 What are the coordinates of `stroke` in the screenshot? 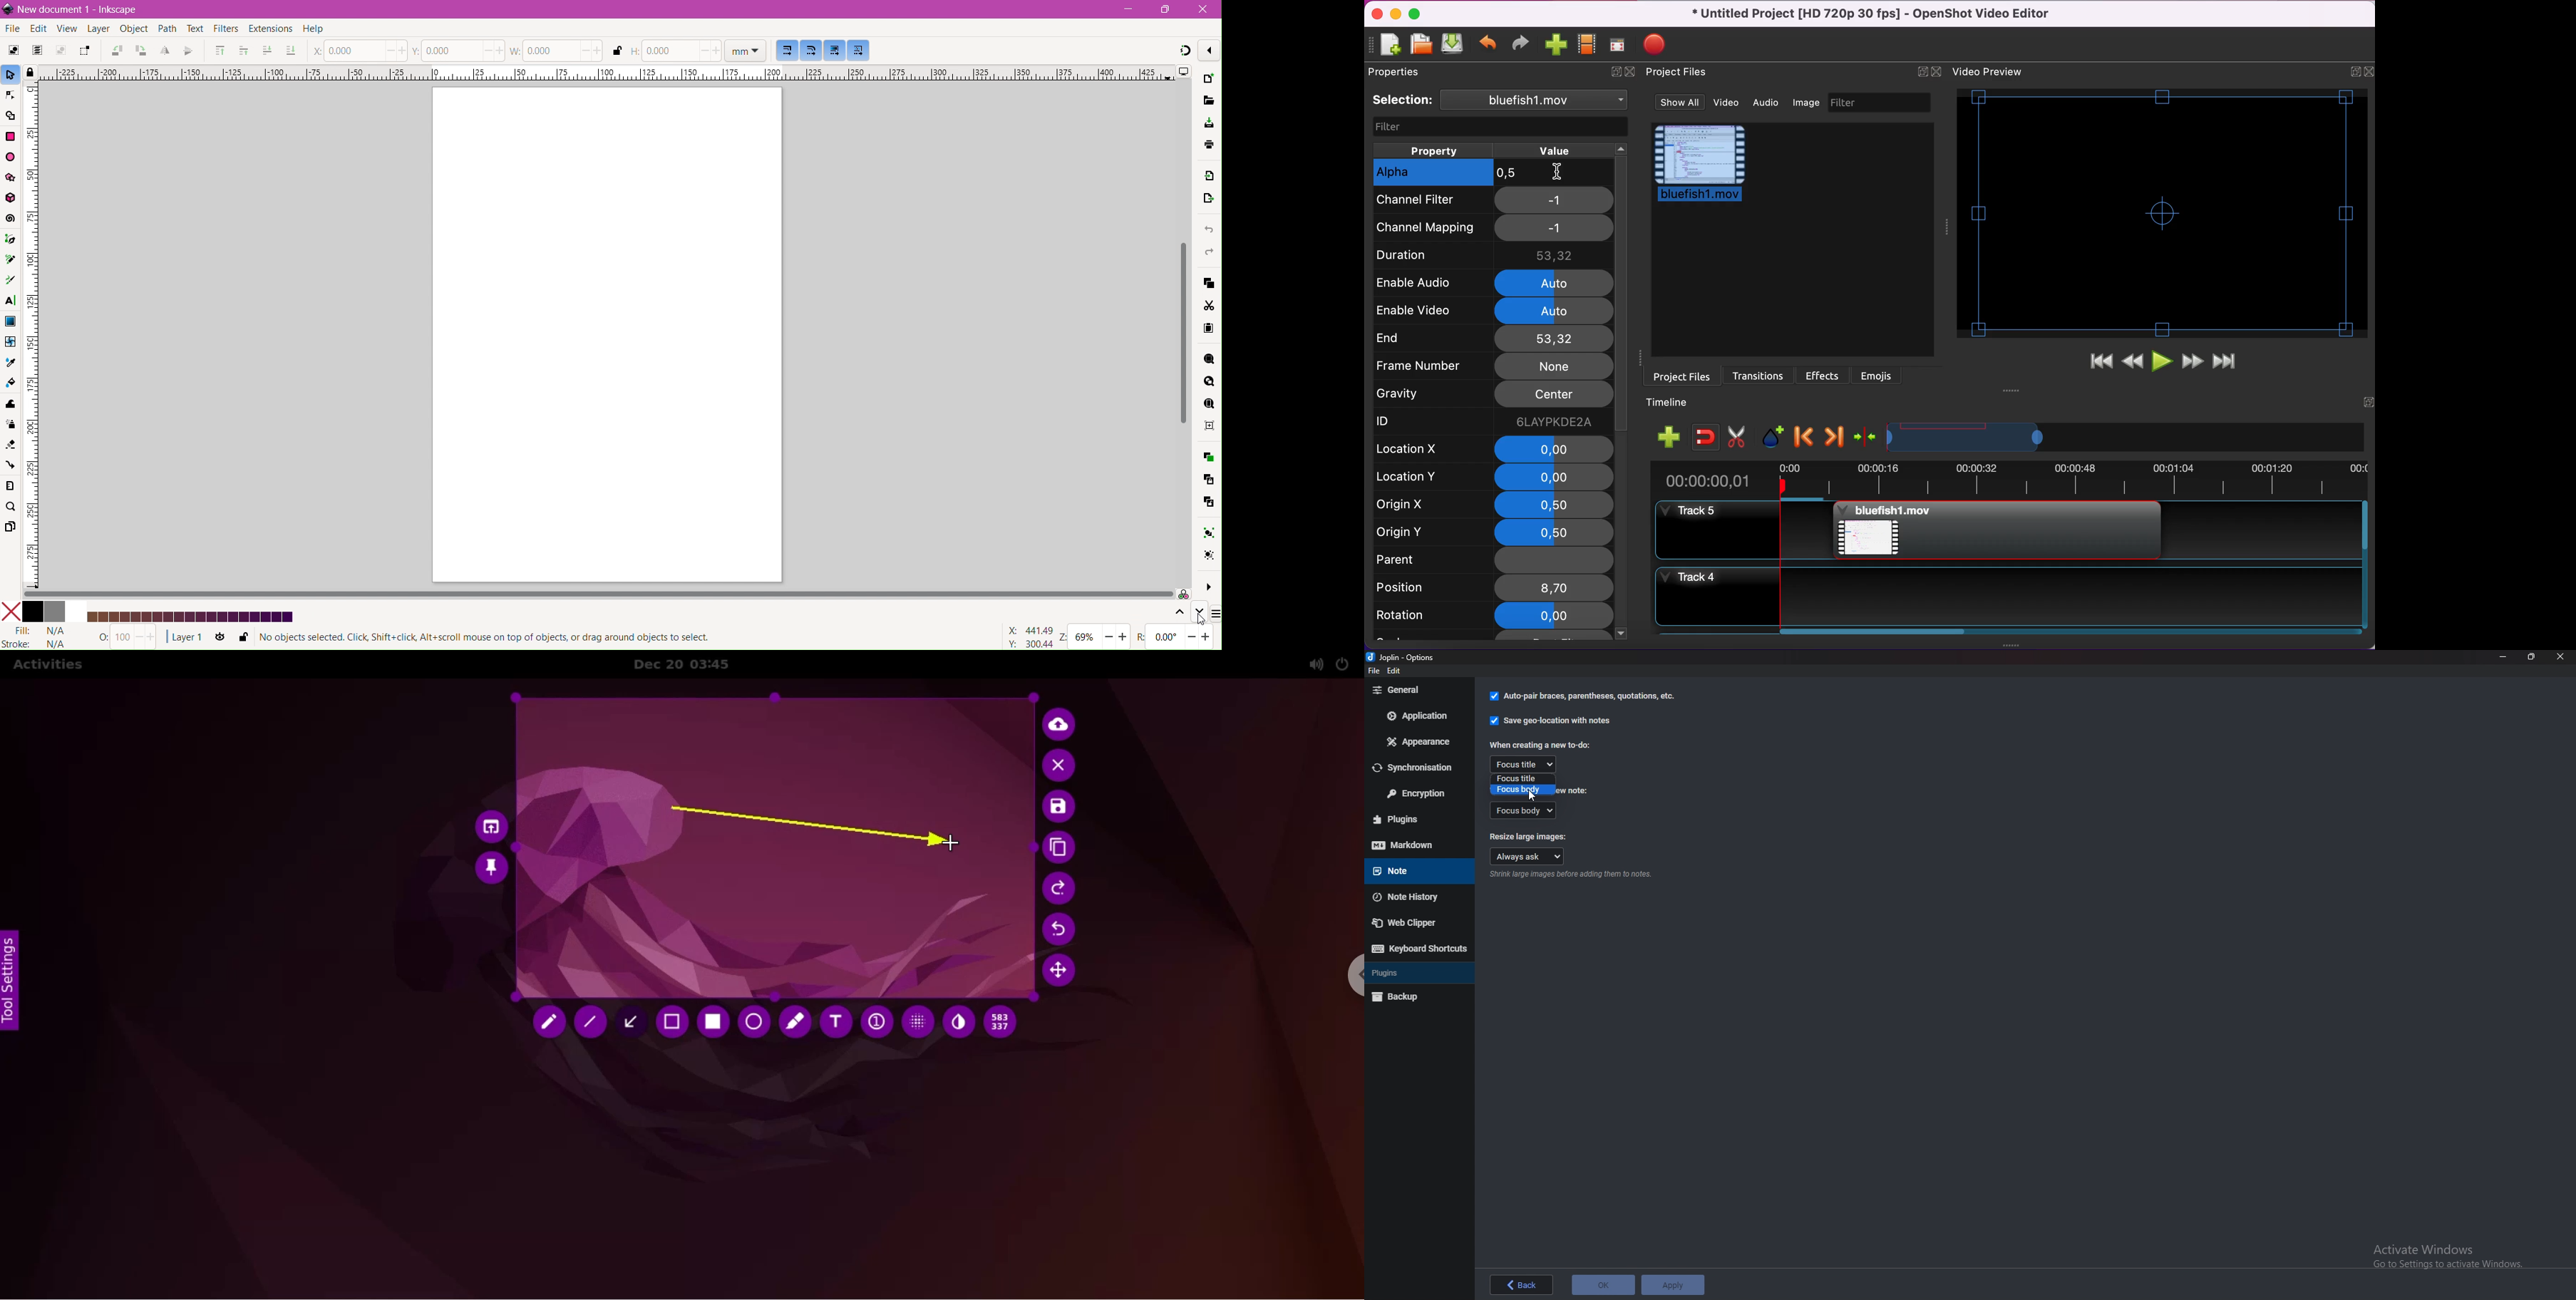 It's located at (42, 643).